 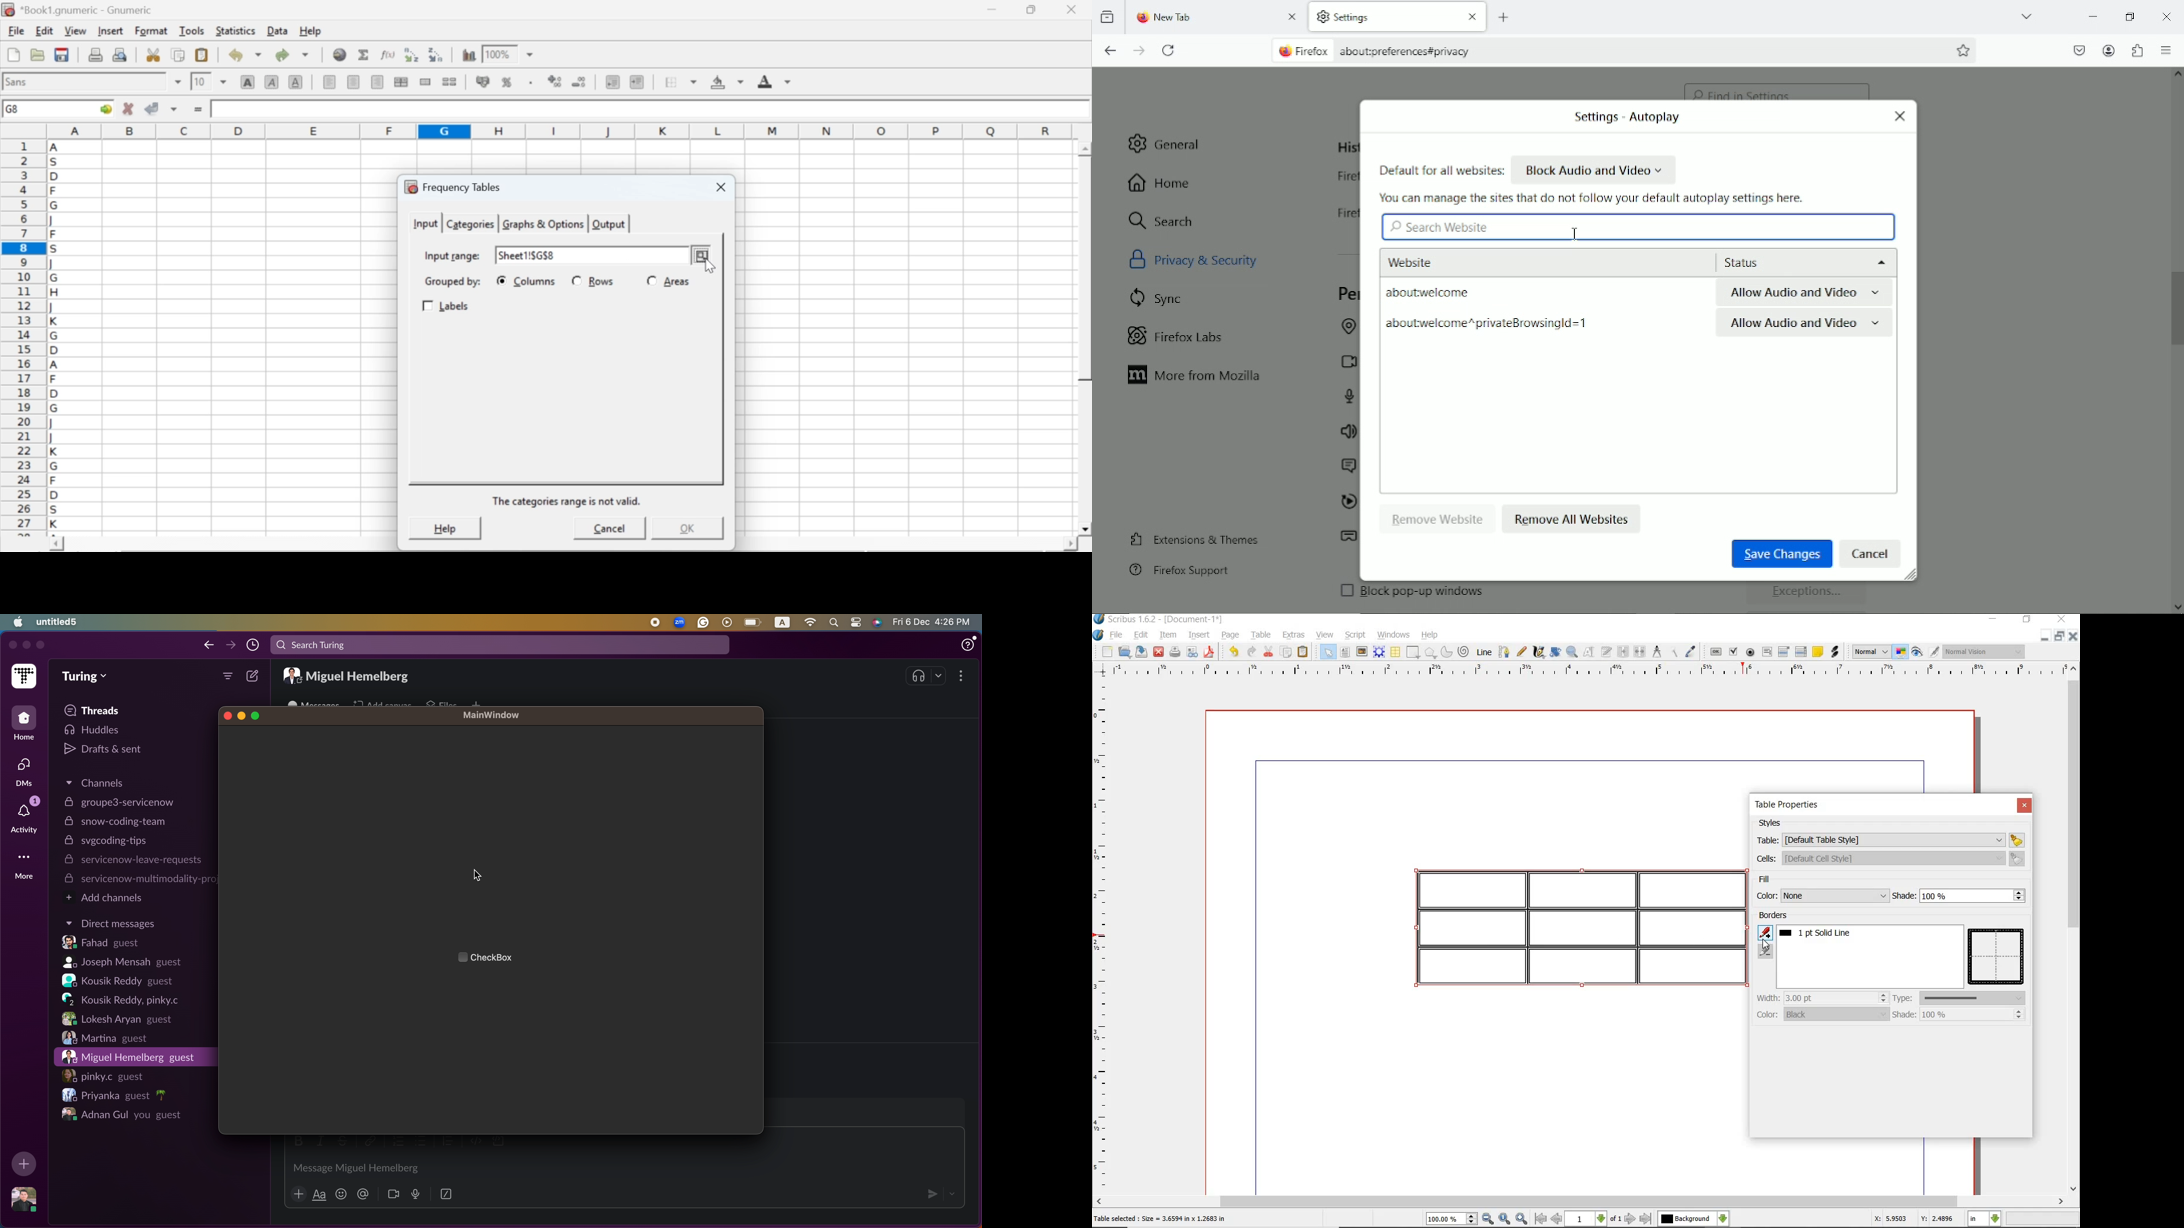 I want to click on play, so click(x=728, y=622).